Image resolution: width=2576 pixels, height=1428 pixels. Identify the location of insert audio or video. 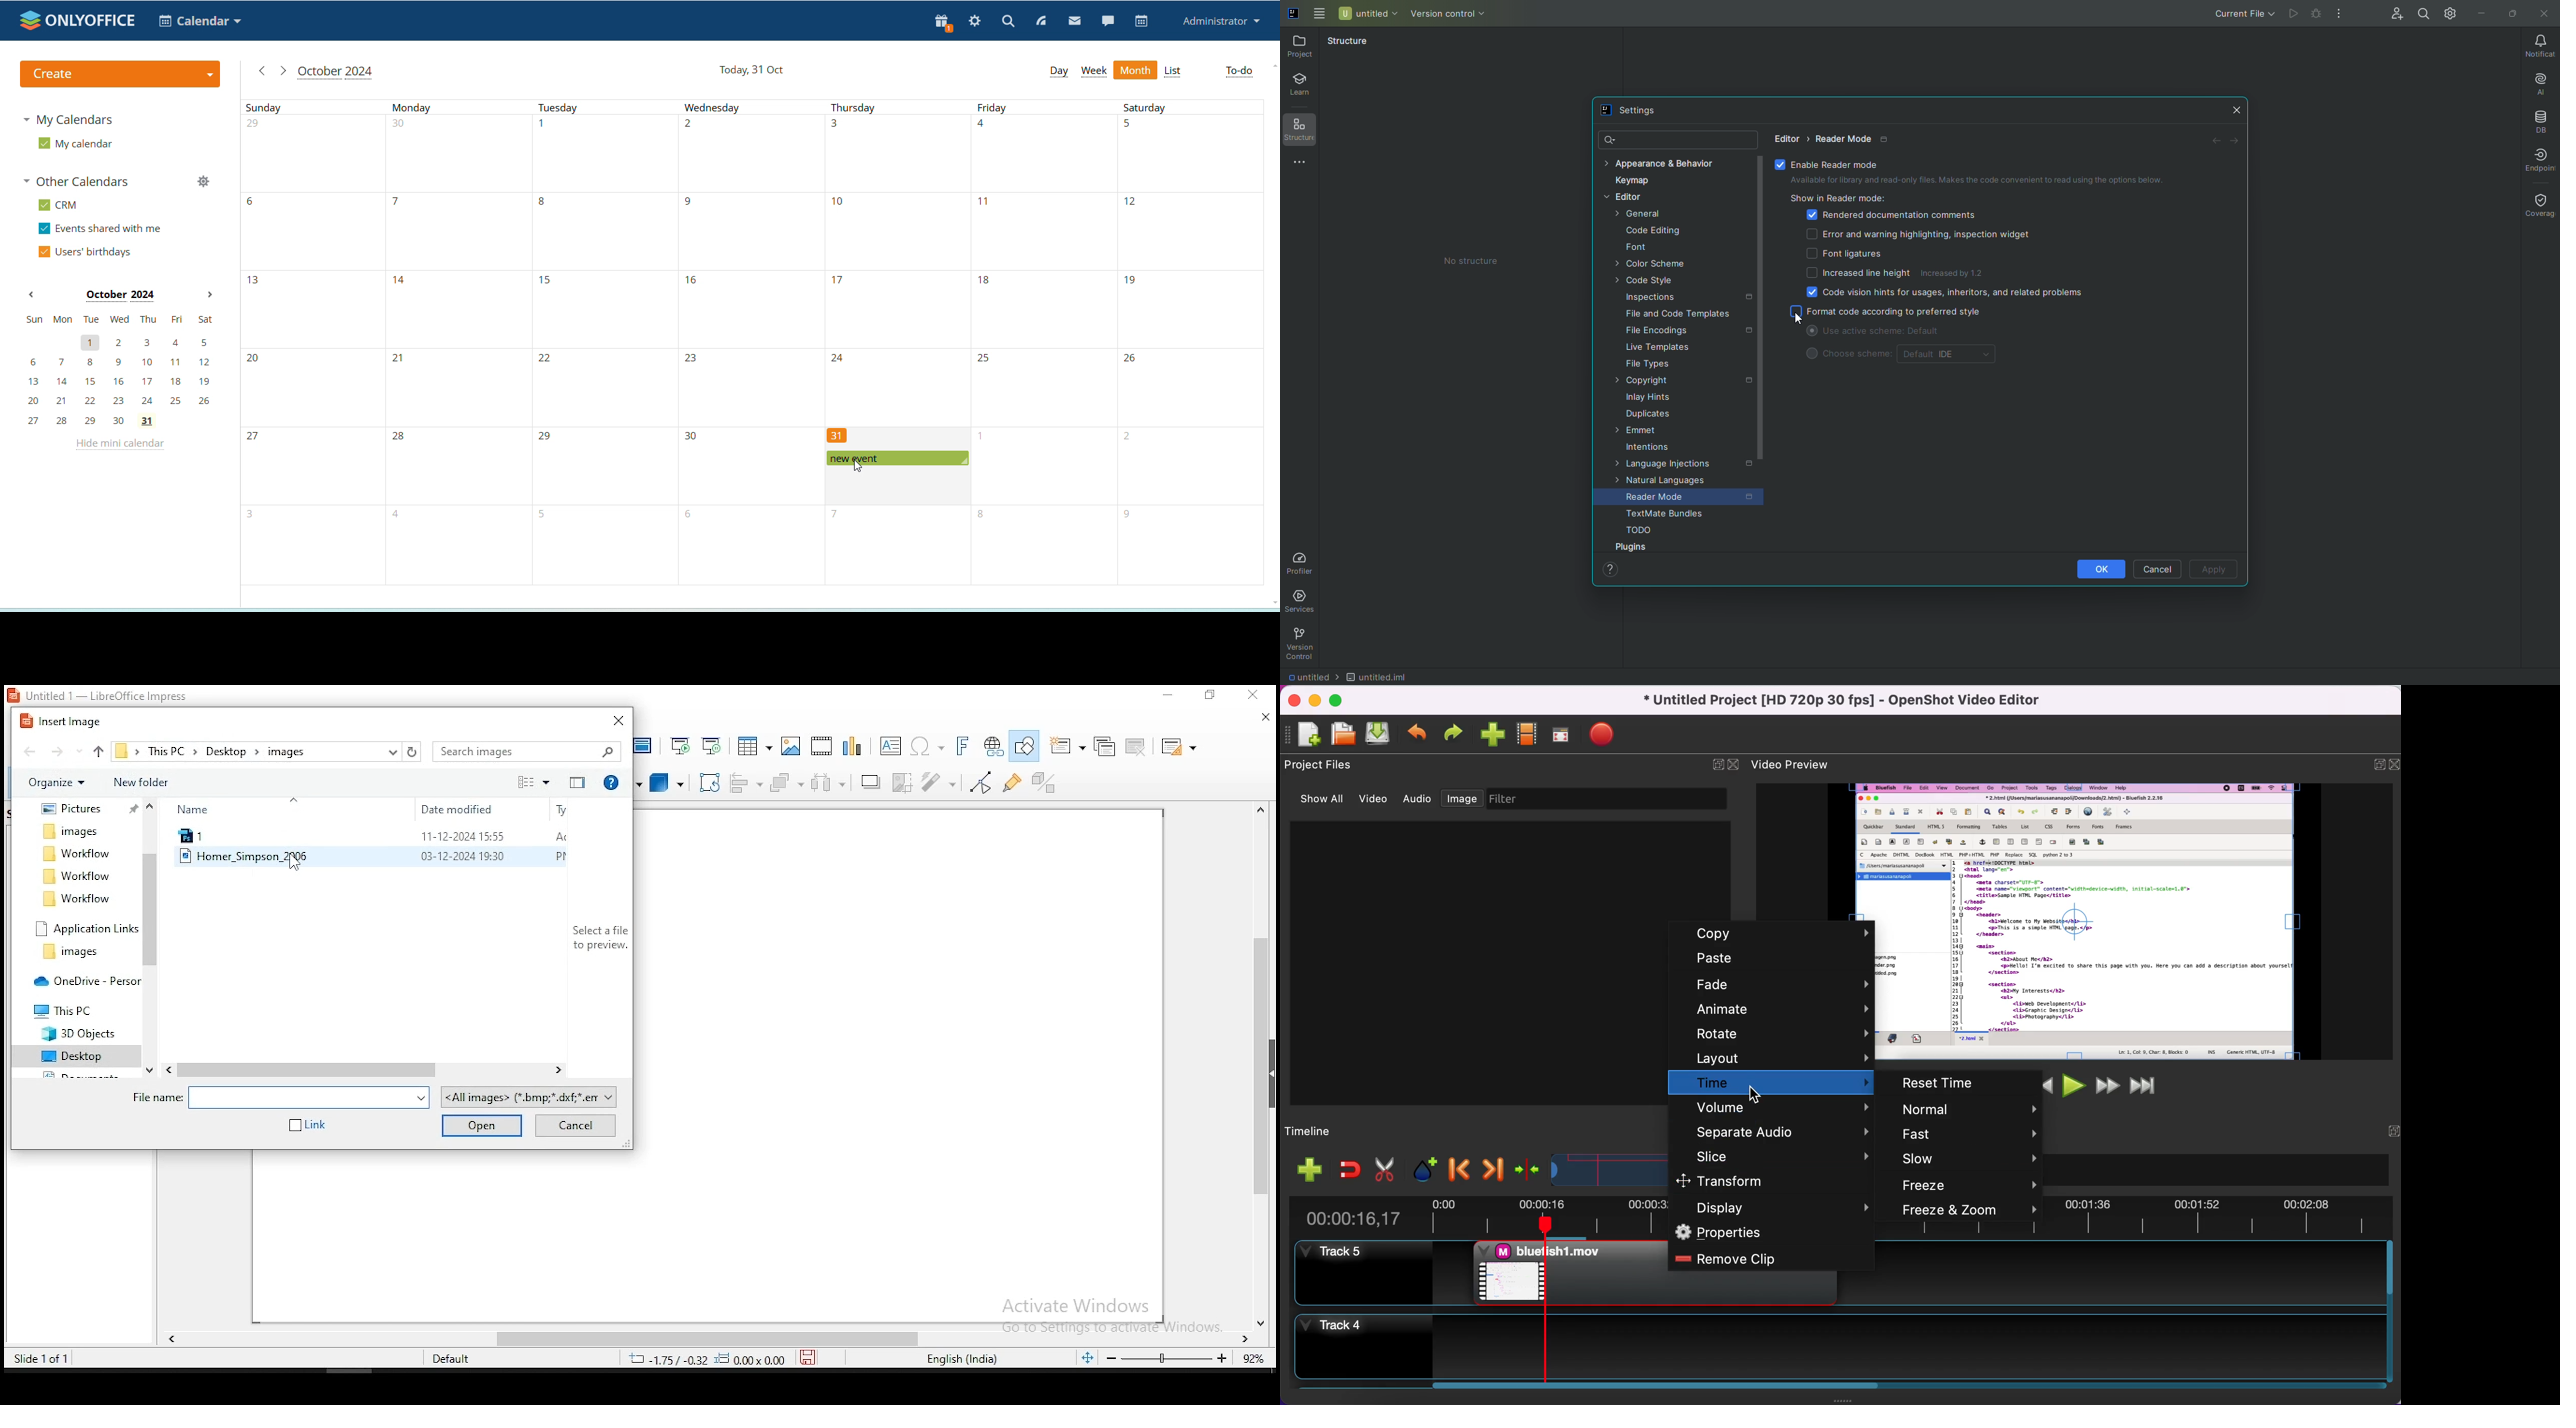
(821, 742).